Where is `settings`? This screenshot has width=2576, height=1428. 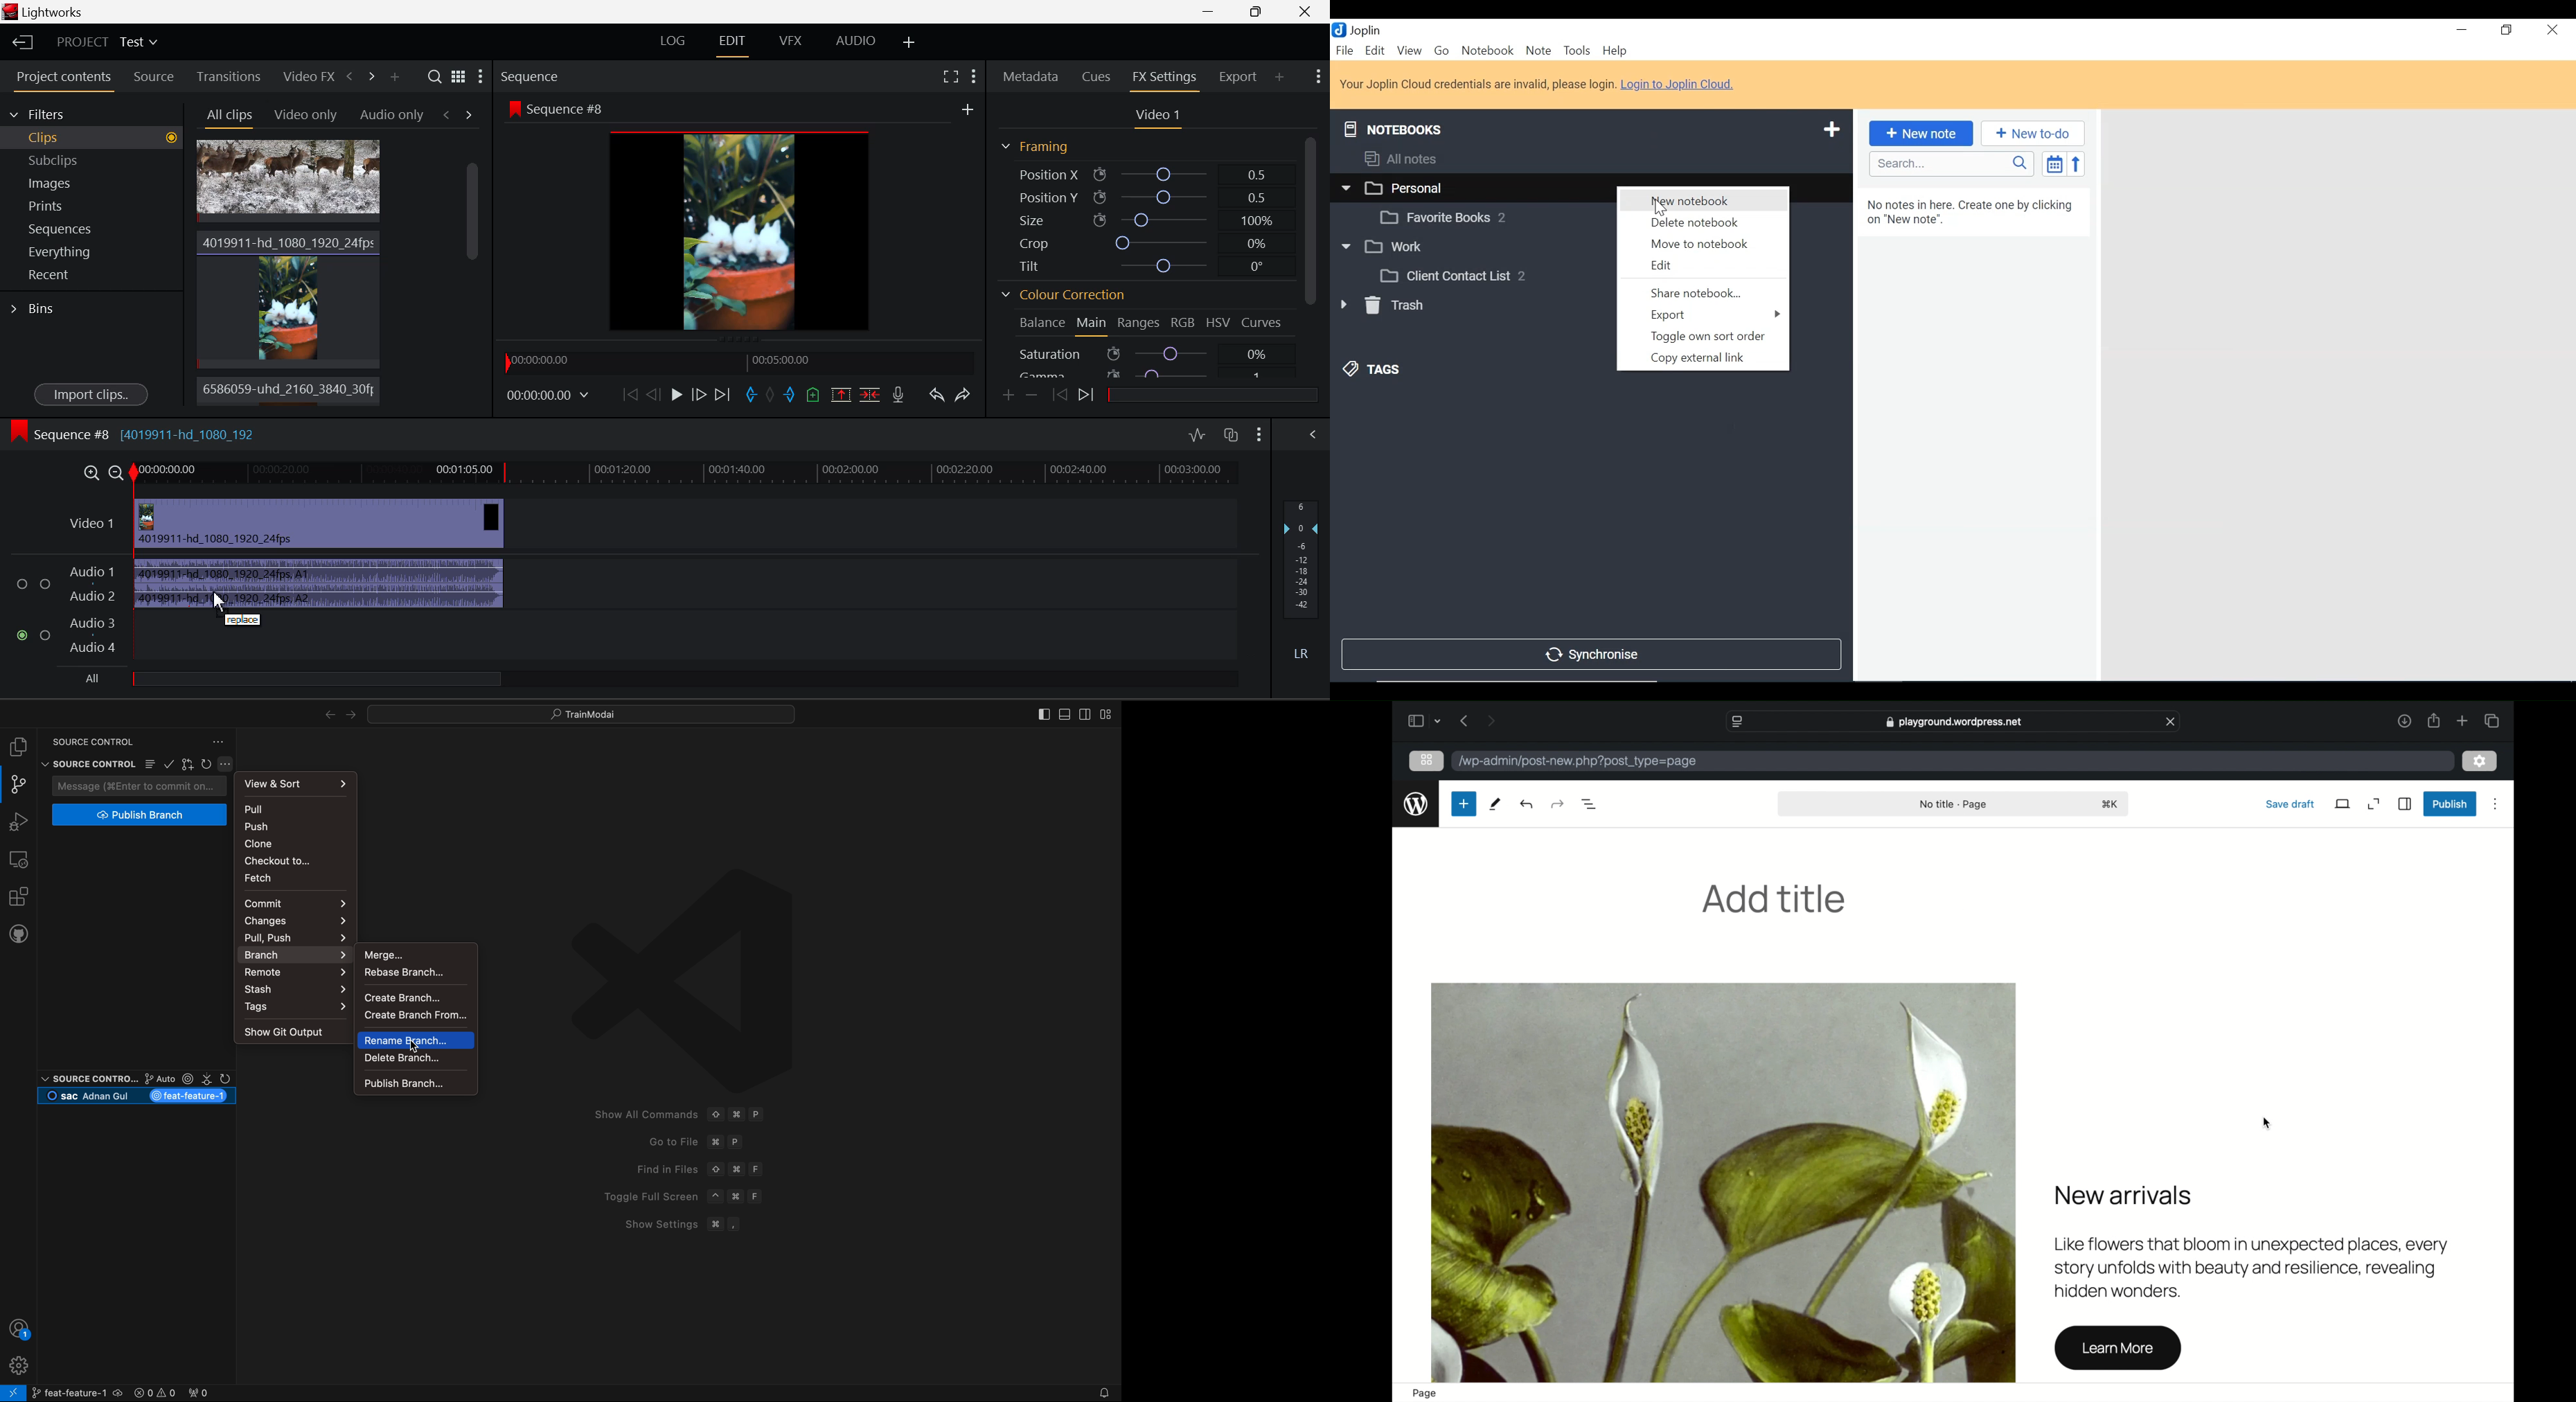
settings is located at coordinates (2480, 762).